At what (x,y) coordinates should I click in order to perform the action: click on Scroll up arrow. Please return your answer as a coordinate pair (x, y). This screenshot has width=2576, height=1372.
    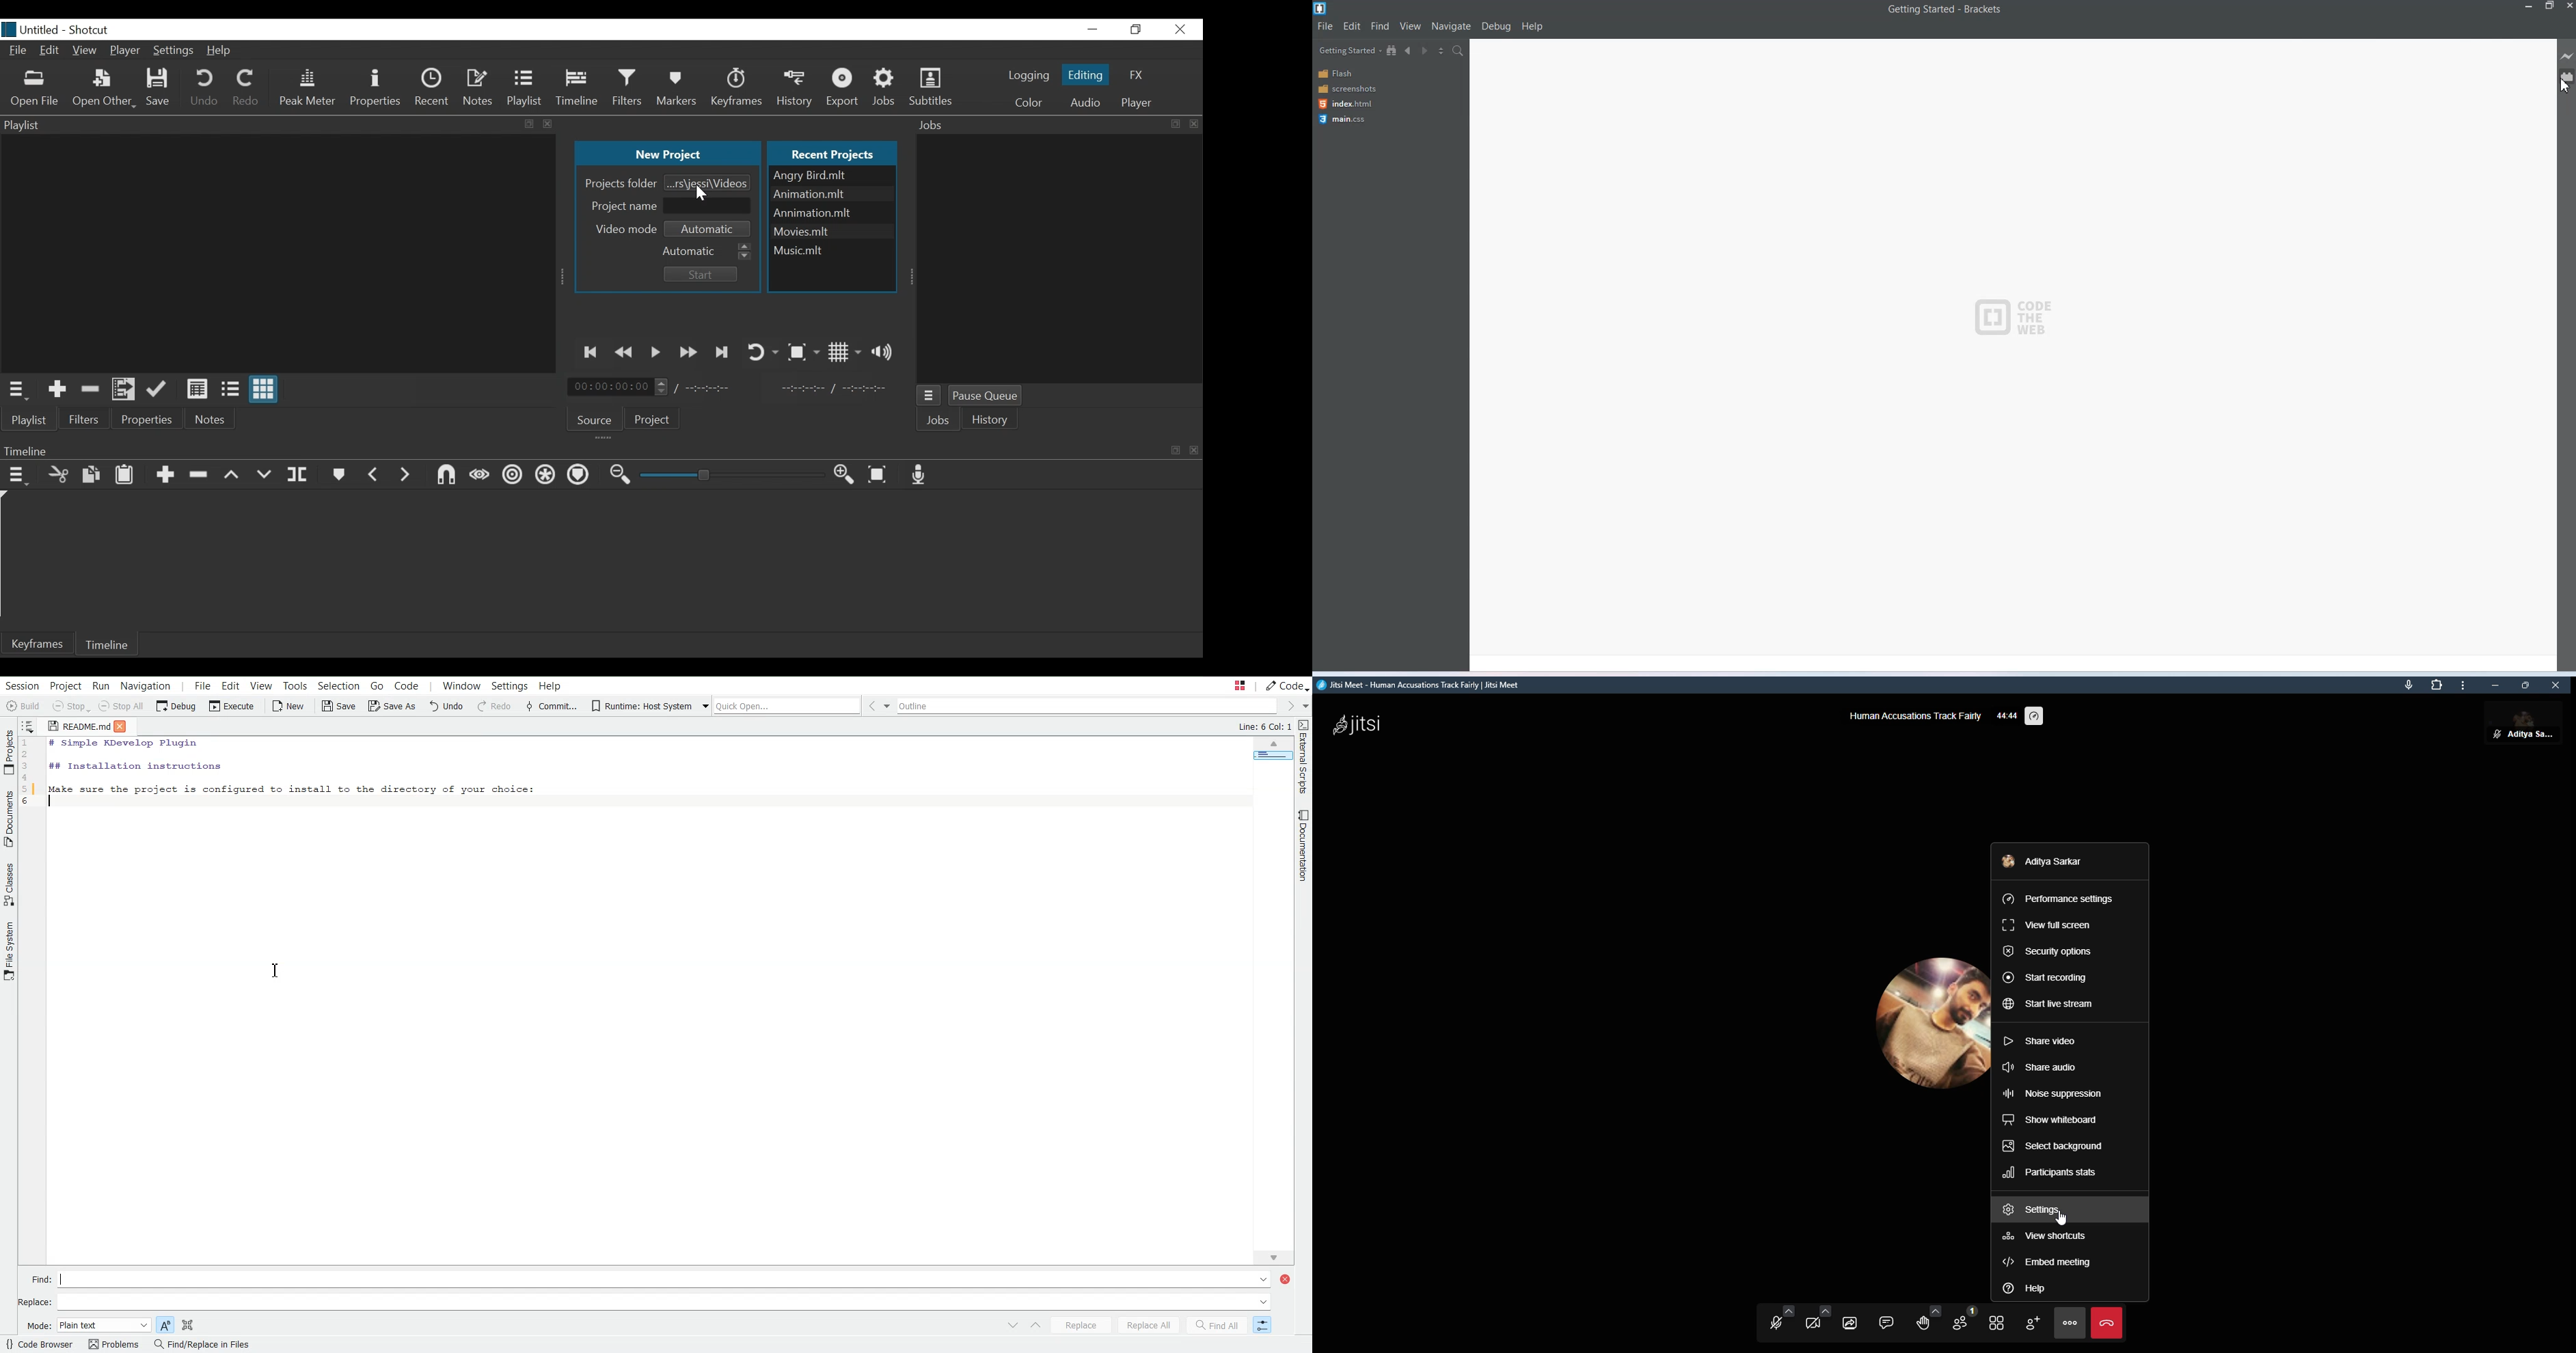
    Looking at the image, I should click on (1273, 745).